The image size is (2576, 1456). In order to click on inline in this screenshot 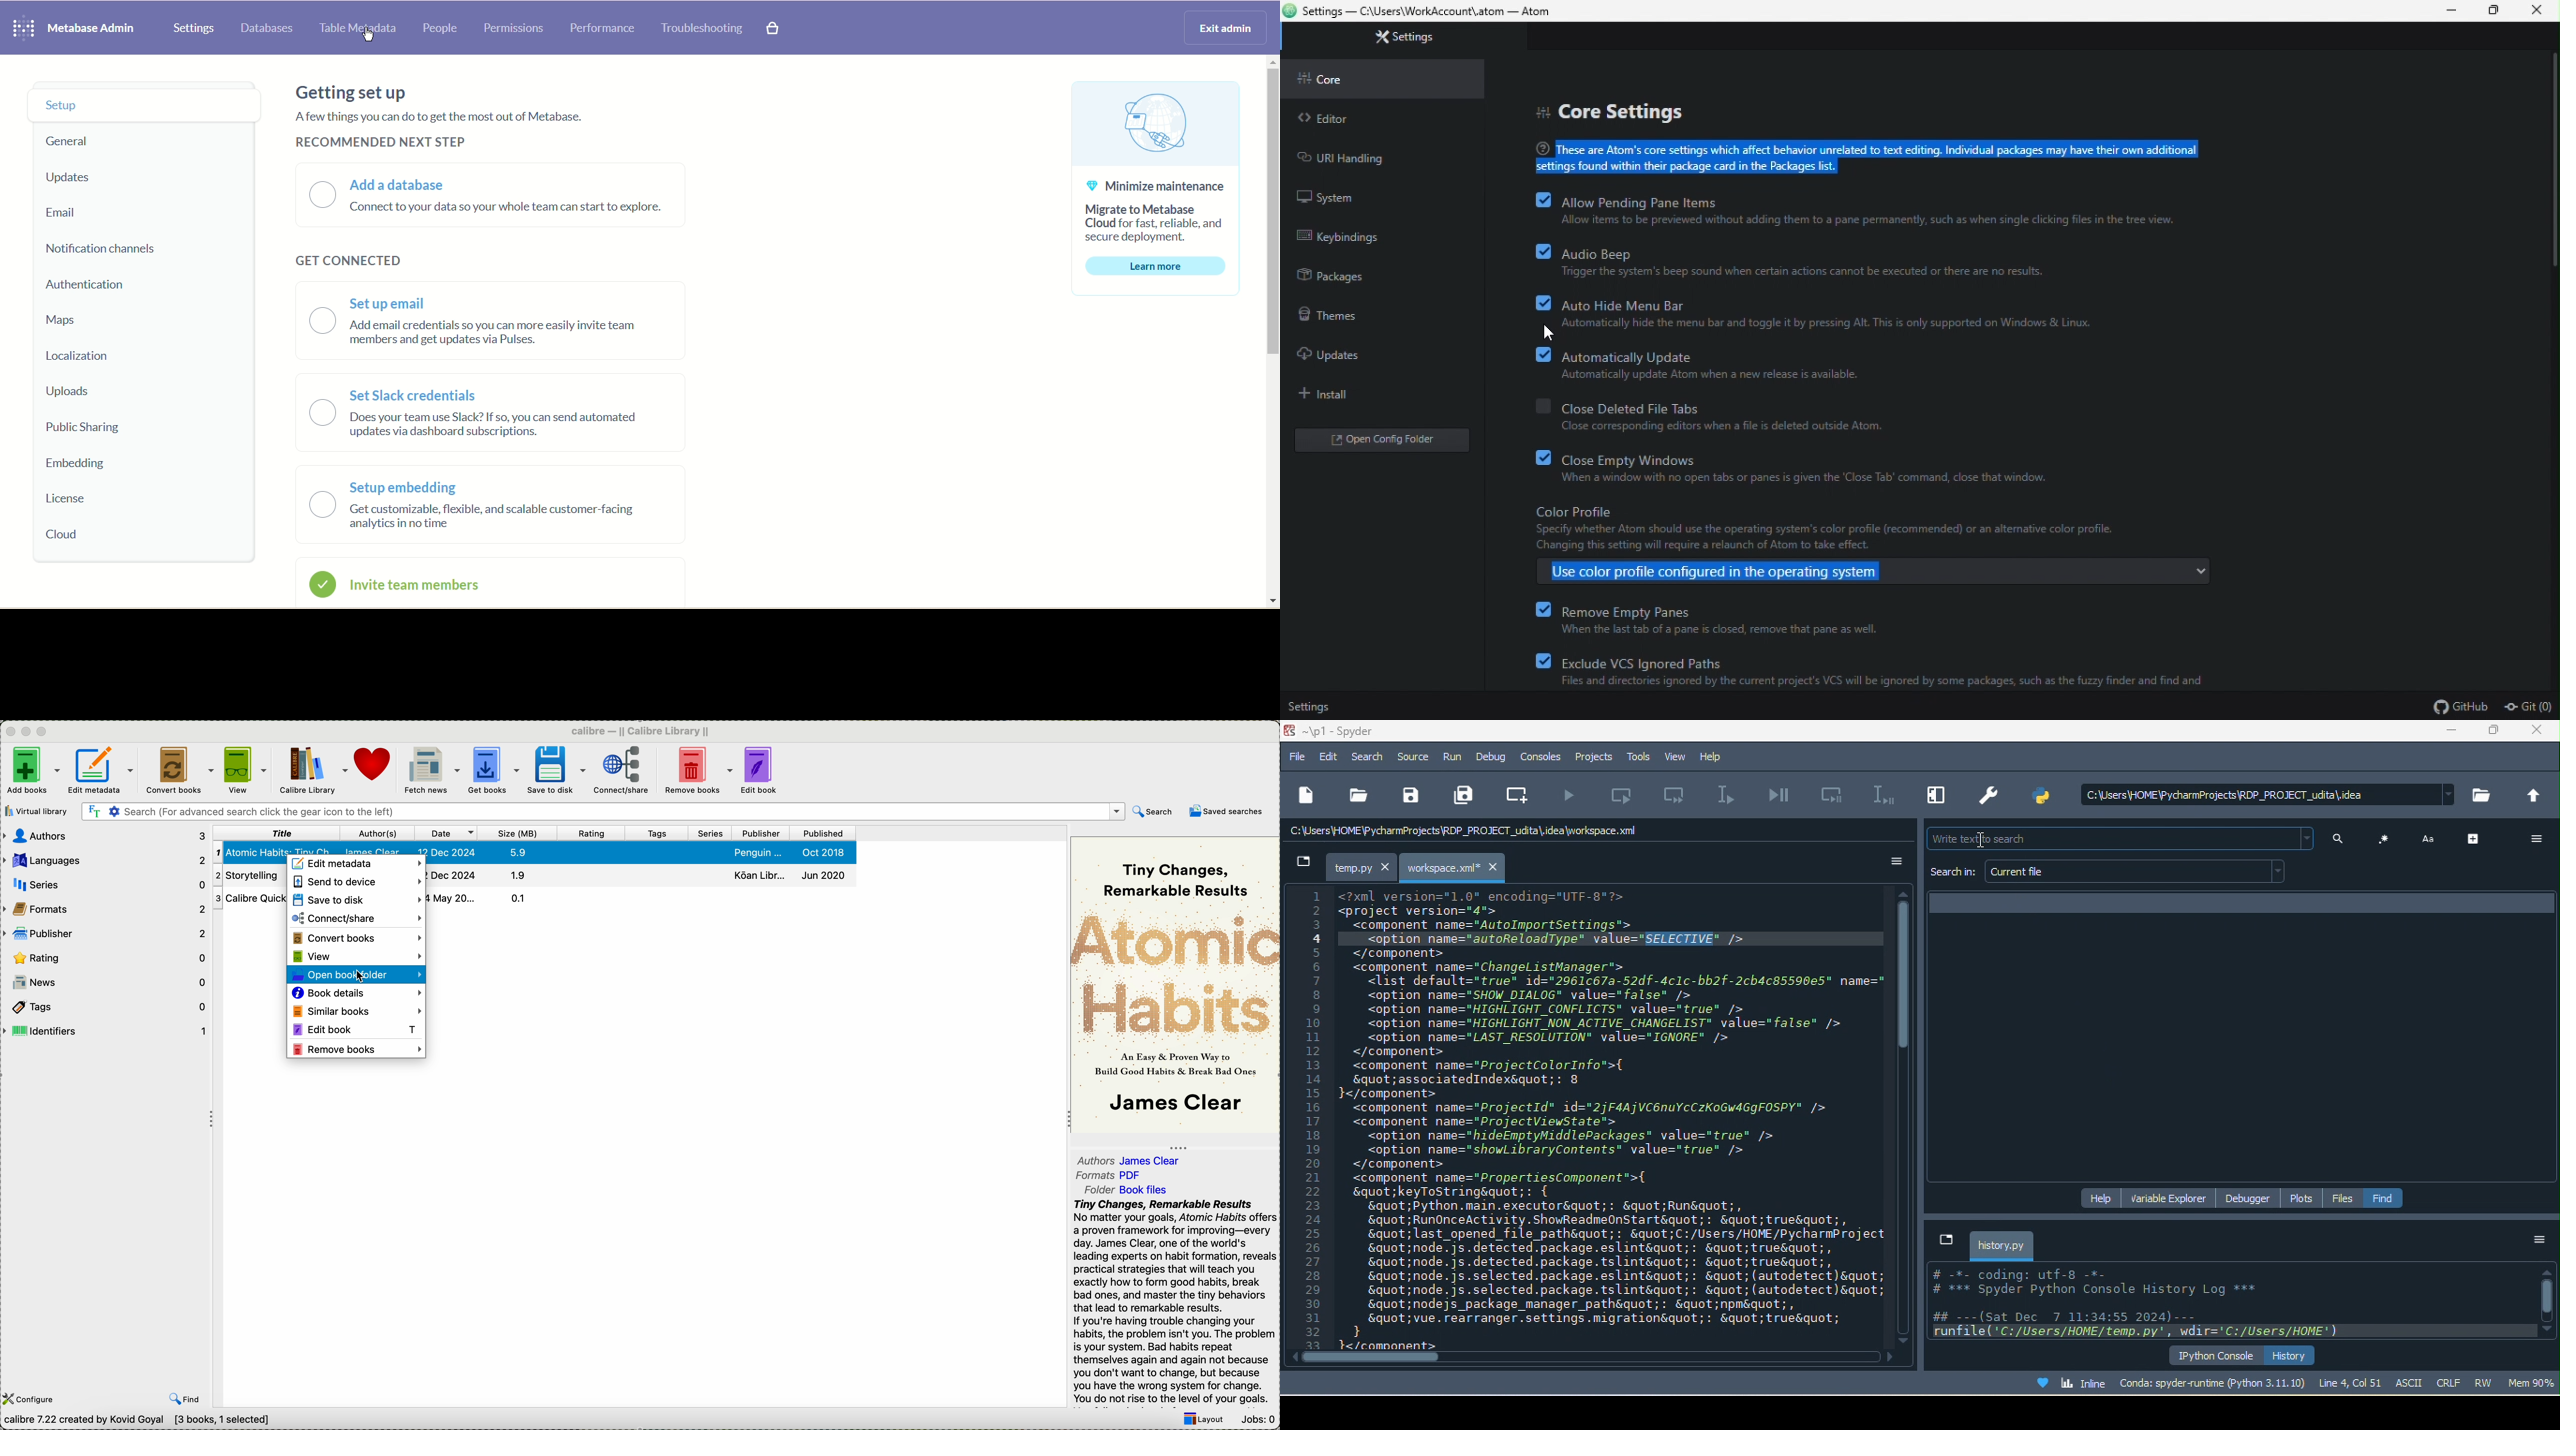, I will do `click(2062, 1382)`.